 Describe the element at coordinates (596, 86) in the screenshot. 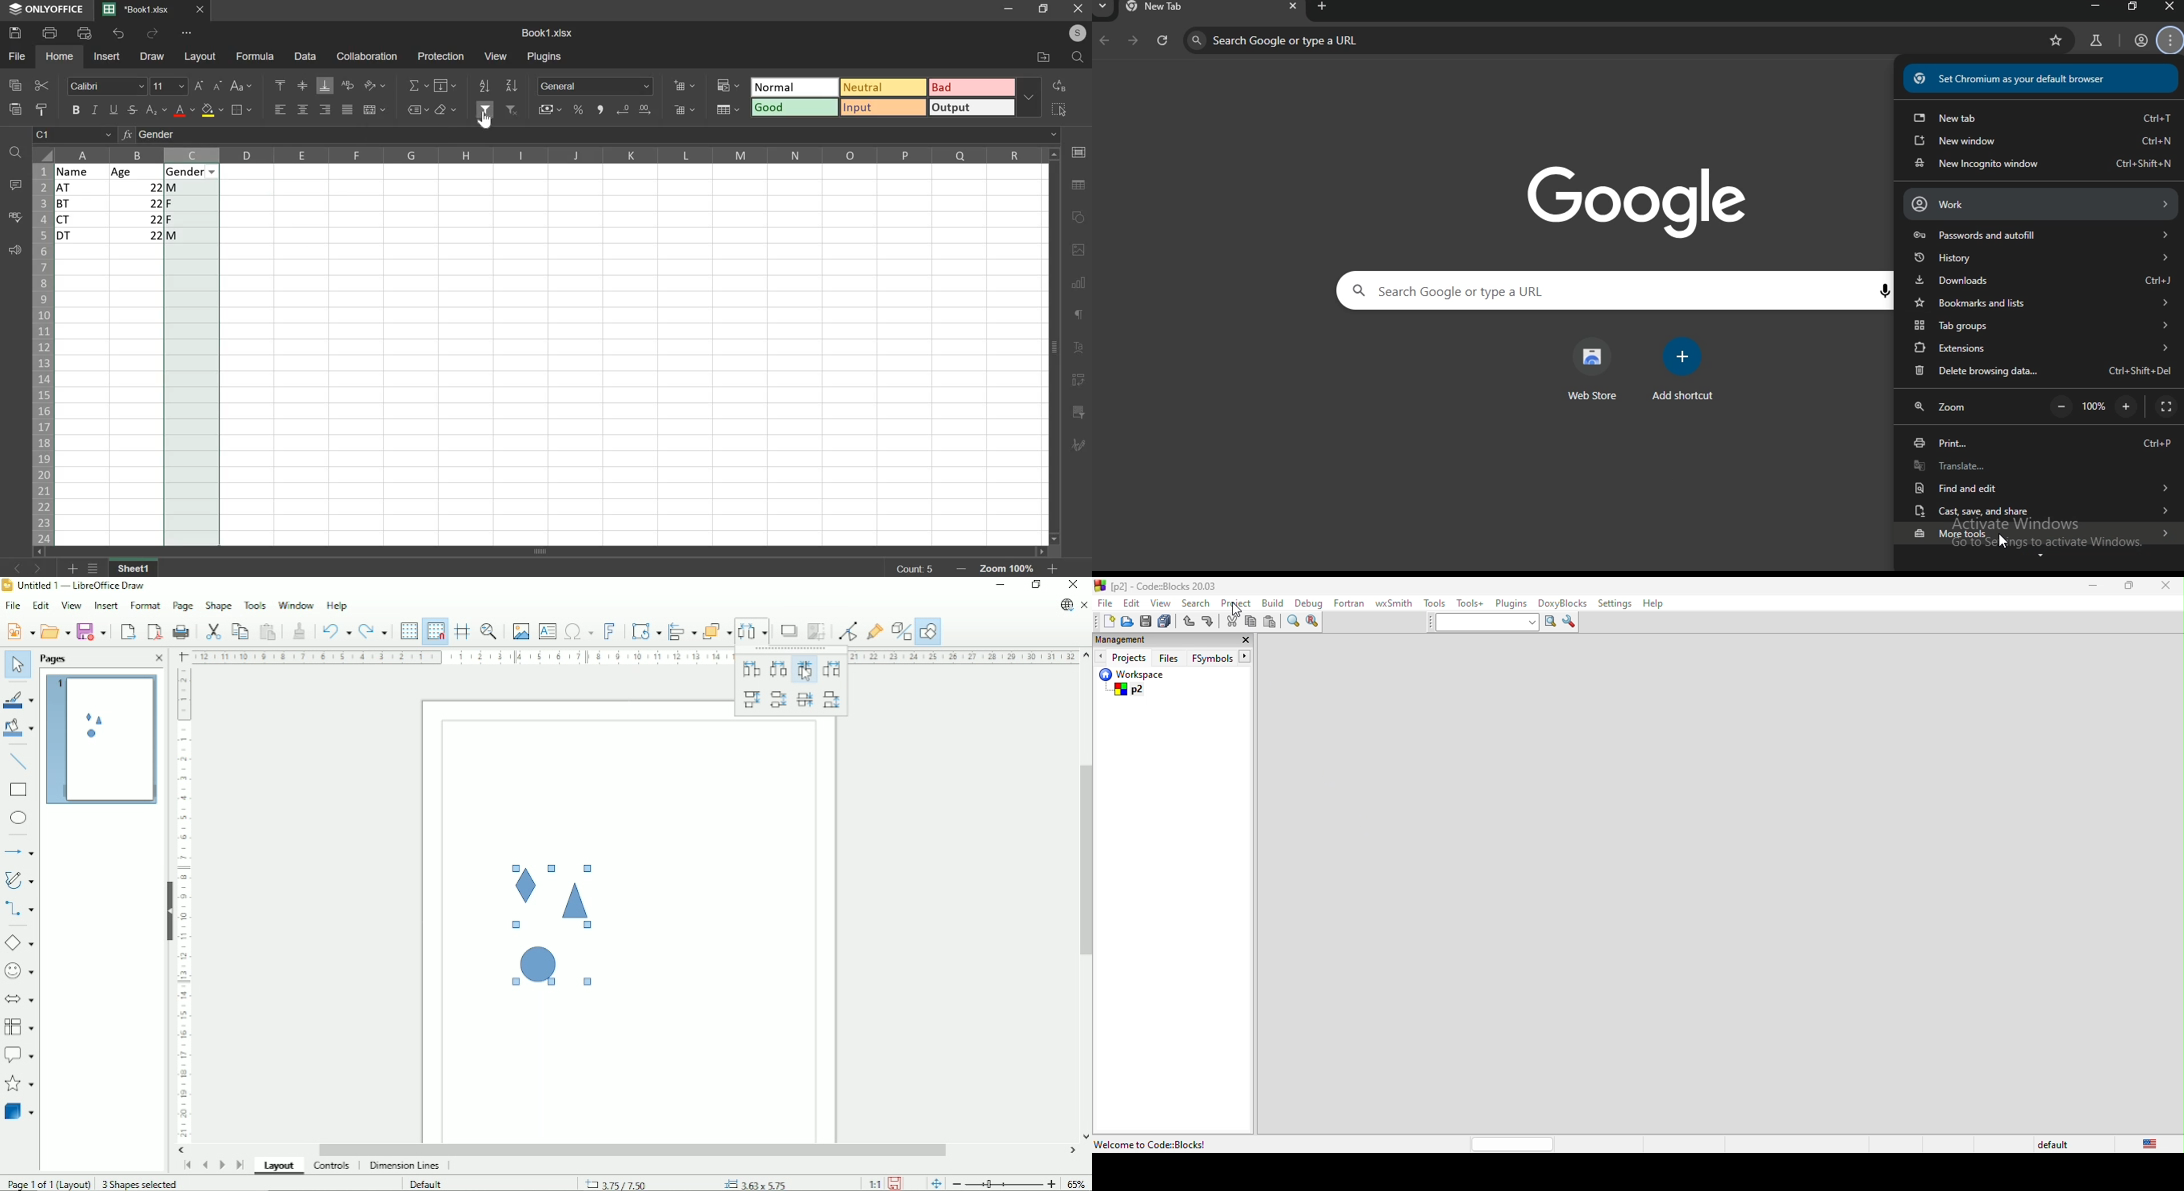

I see `number format` at that location.